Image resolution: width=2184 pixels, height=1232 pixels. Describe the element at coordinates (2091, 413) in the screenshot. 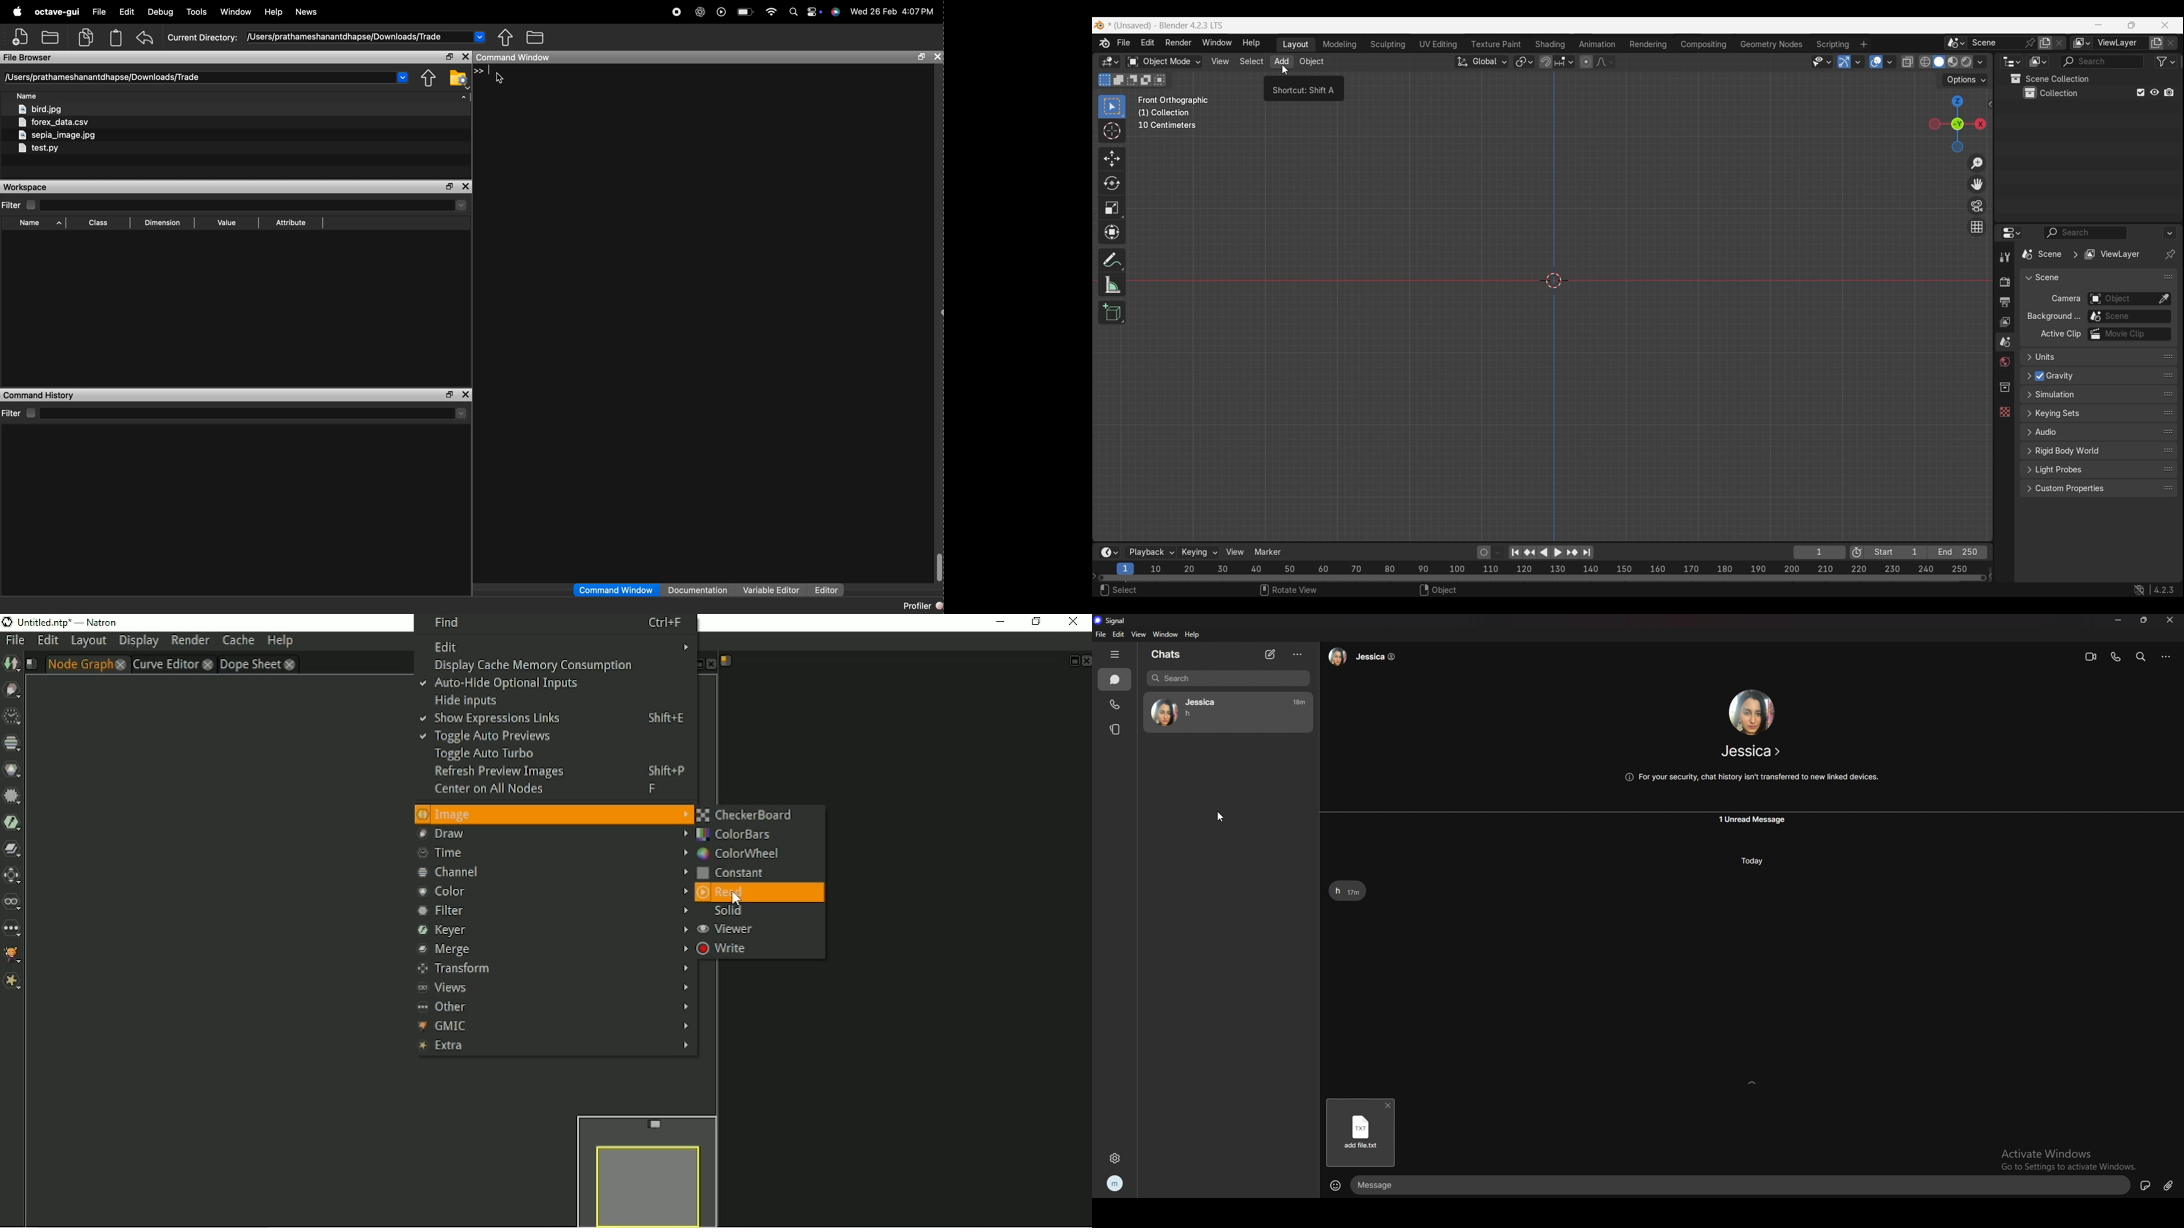

I see `Click to expand Keying sets` at that location.